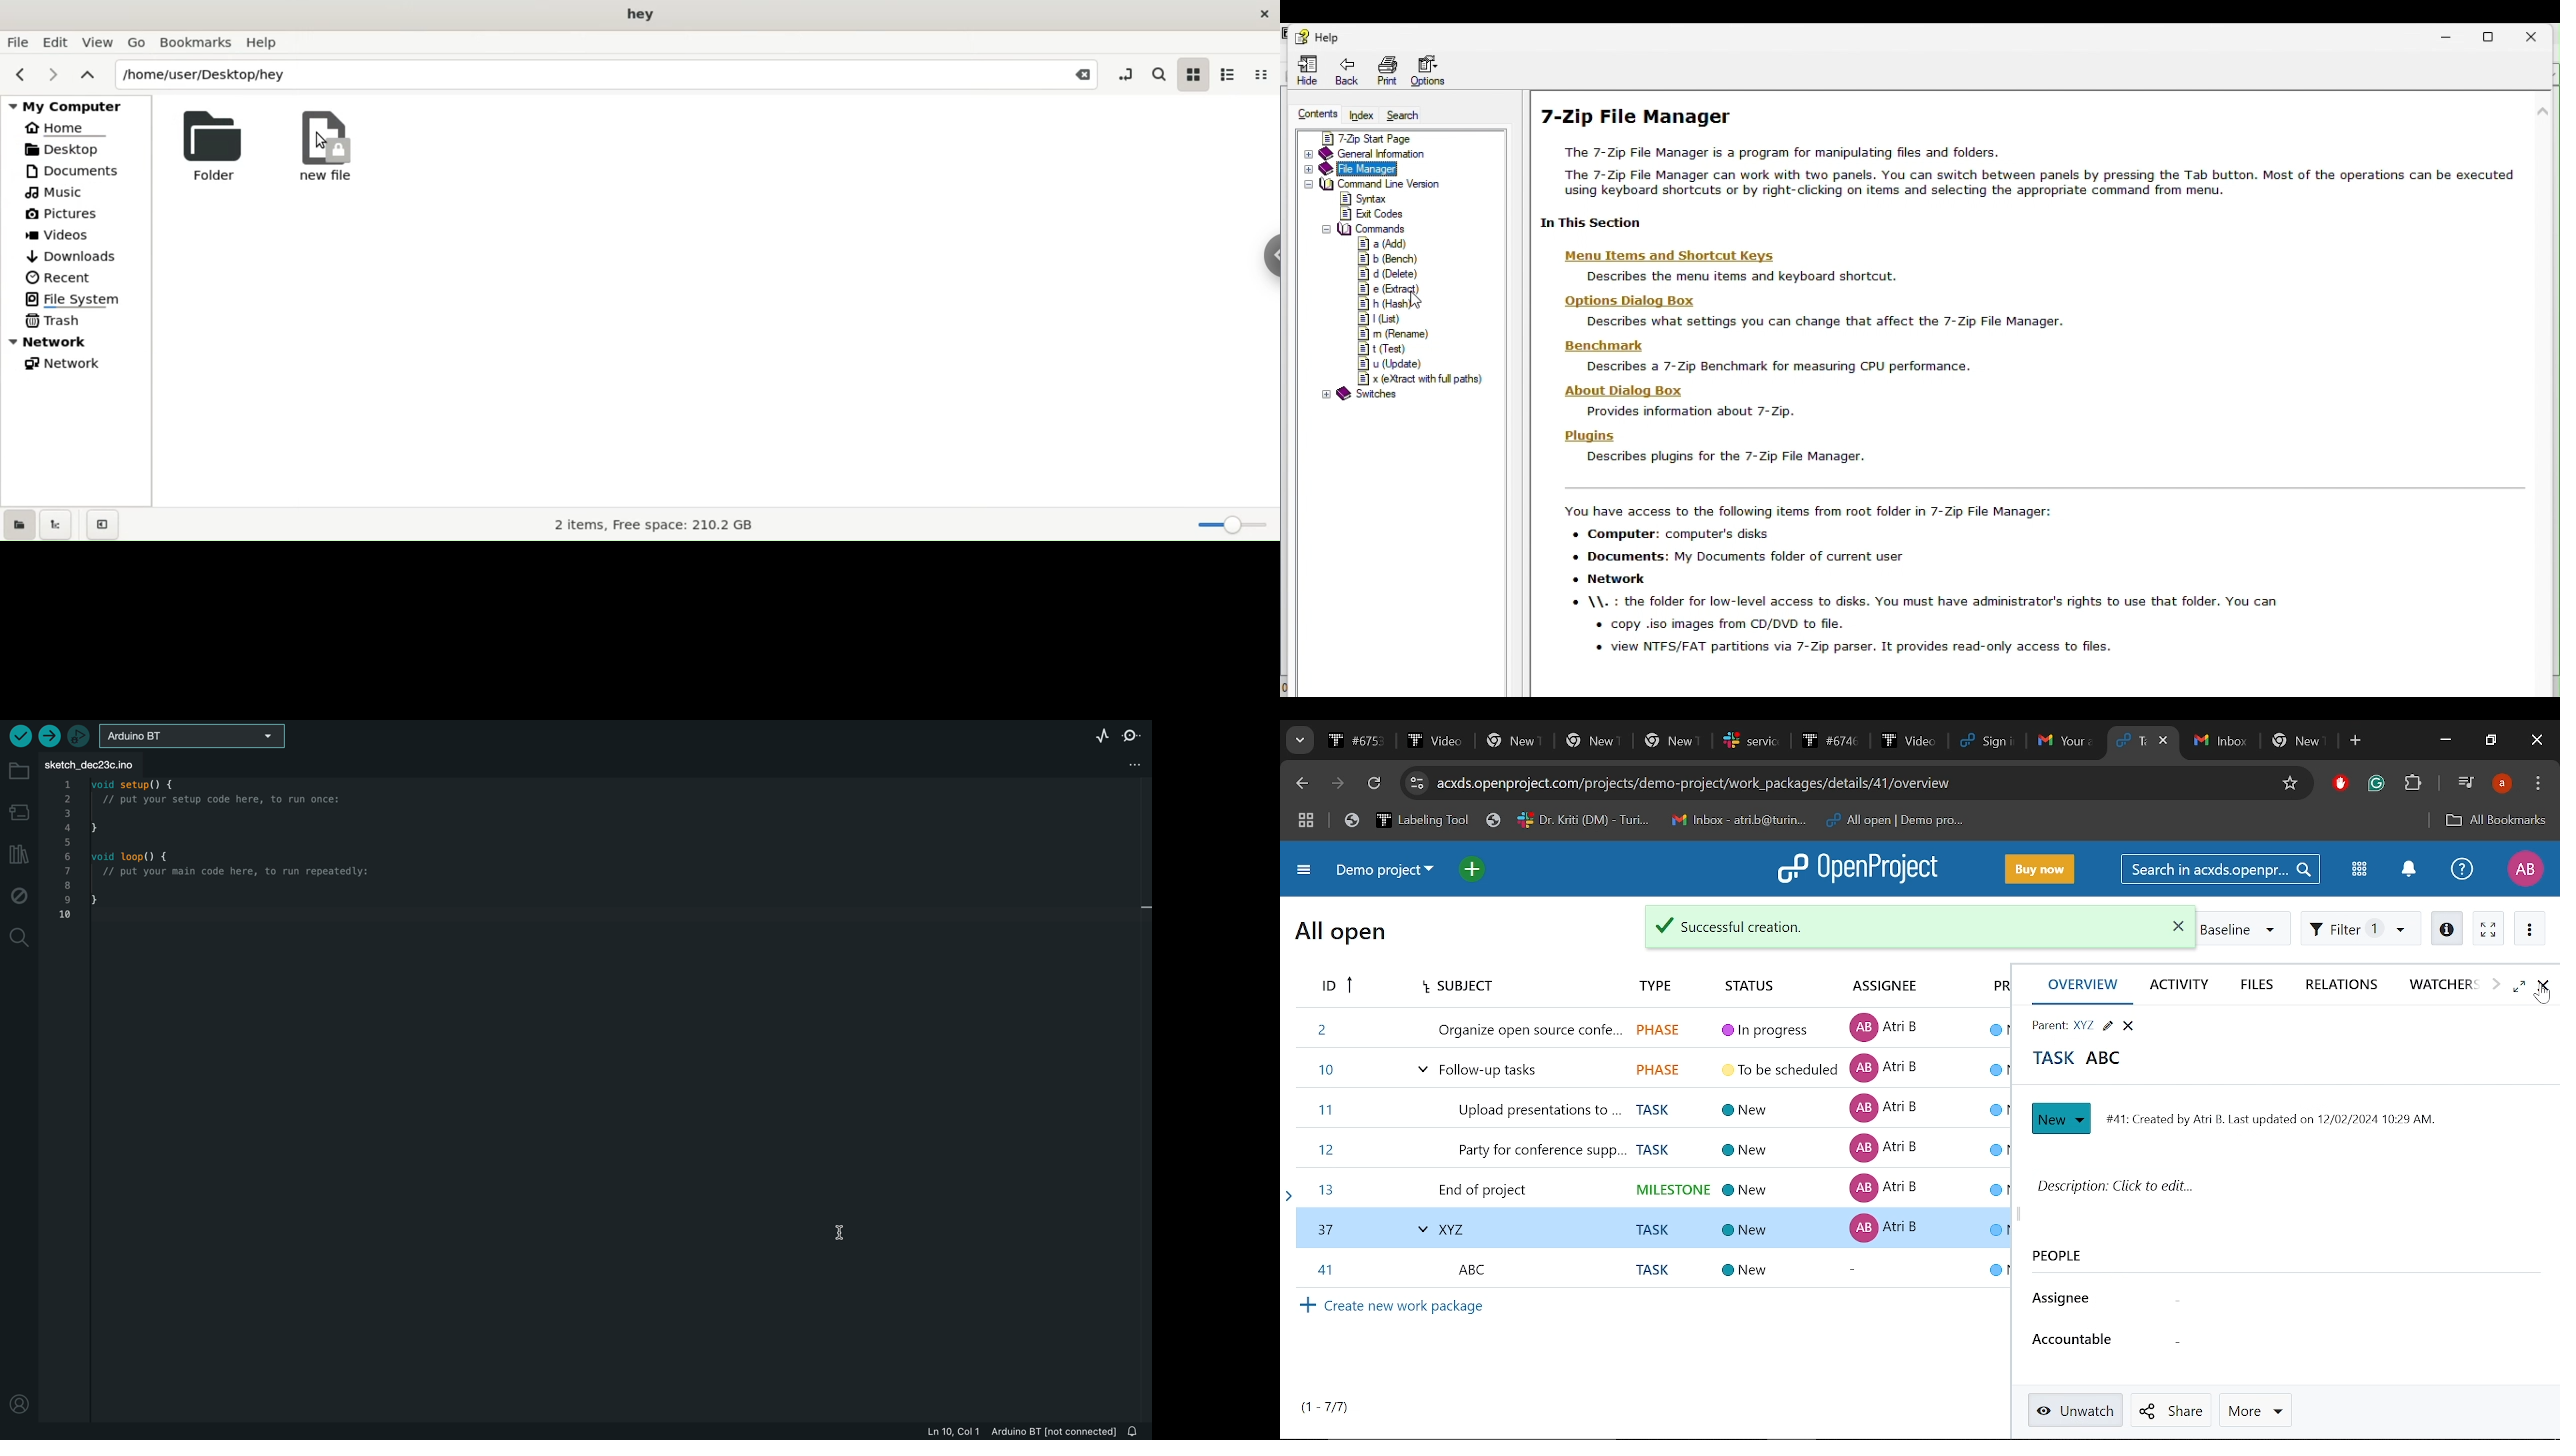 The image size is (2576, 1456). I want to click on serial monitor, so click(1136, 734).